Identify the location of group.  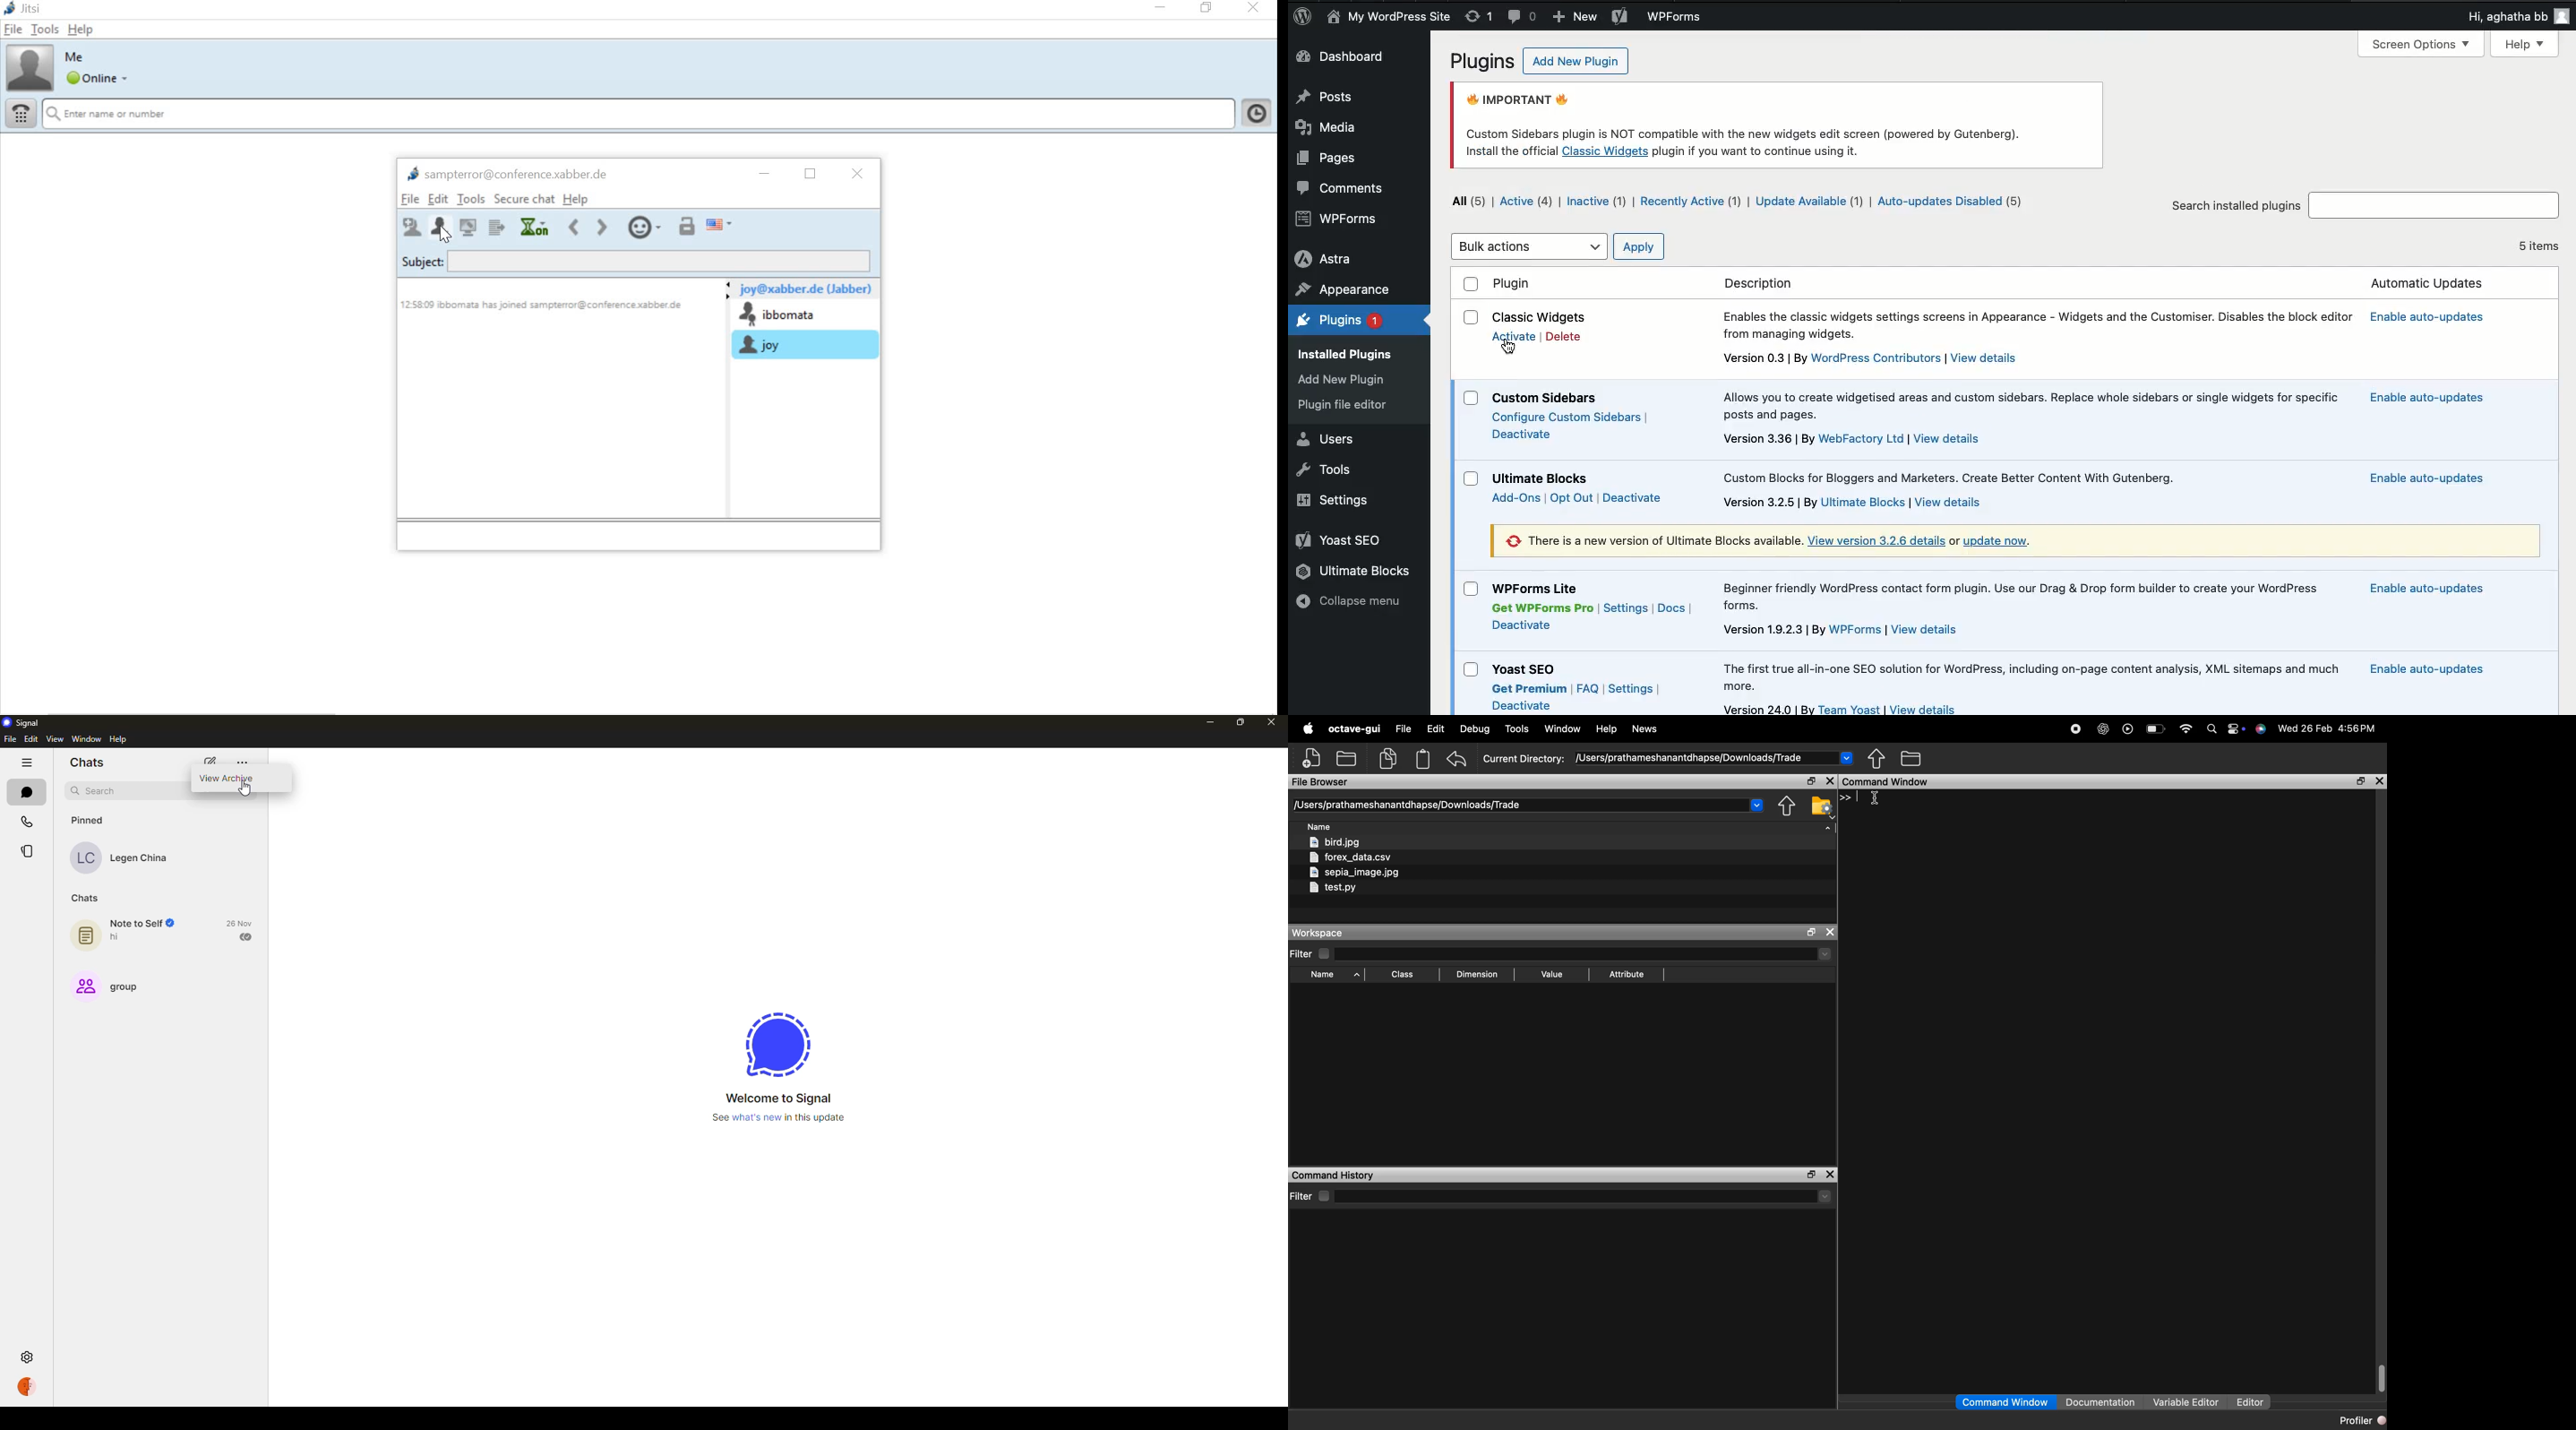
(113, 987).